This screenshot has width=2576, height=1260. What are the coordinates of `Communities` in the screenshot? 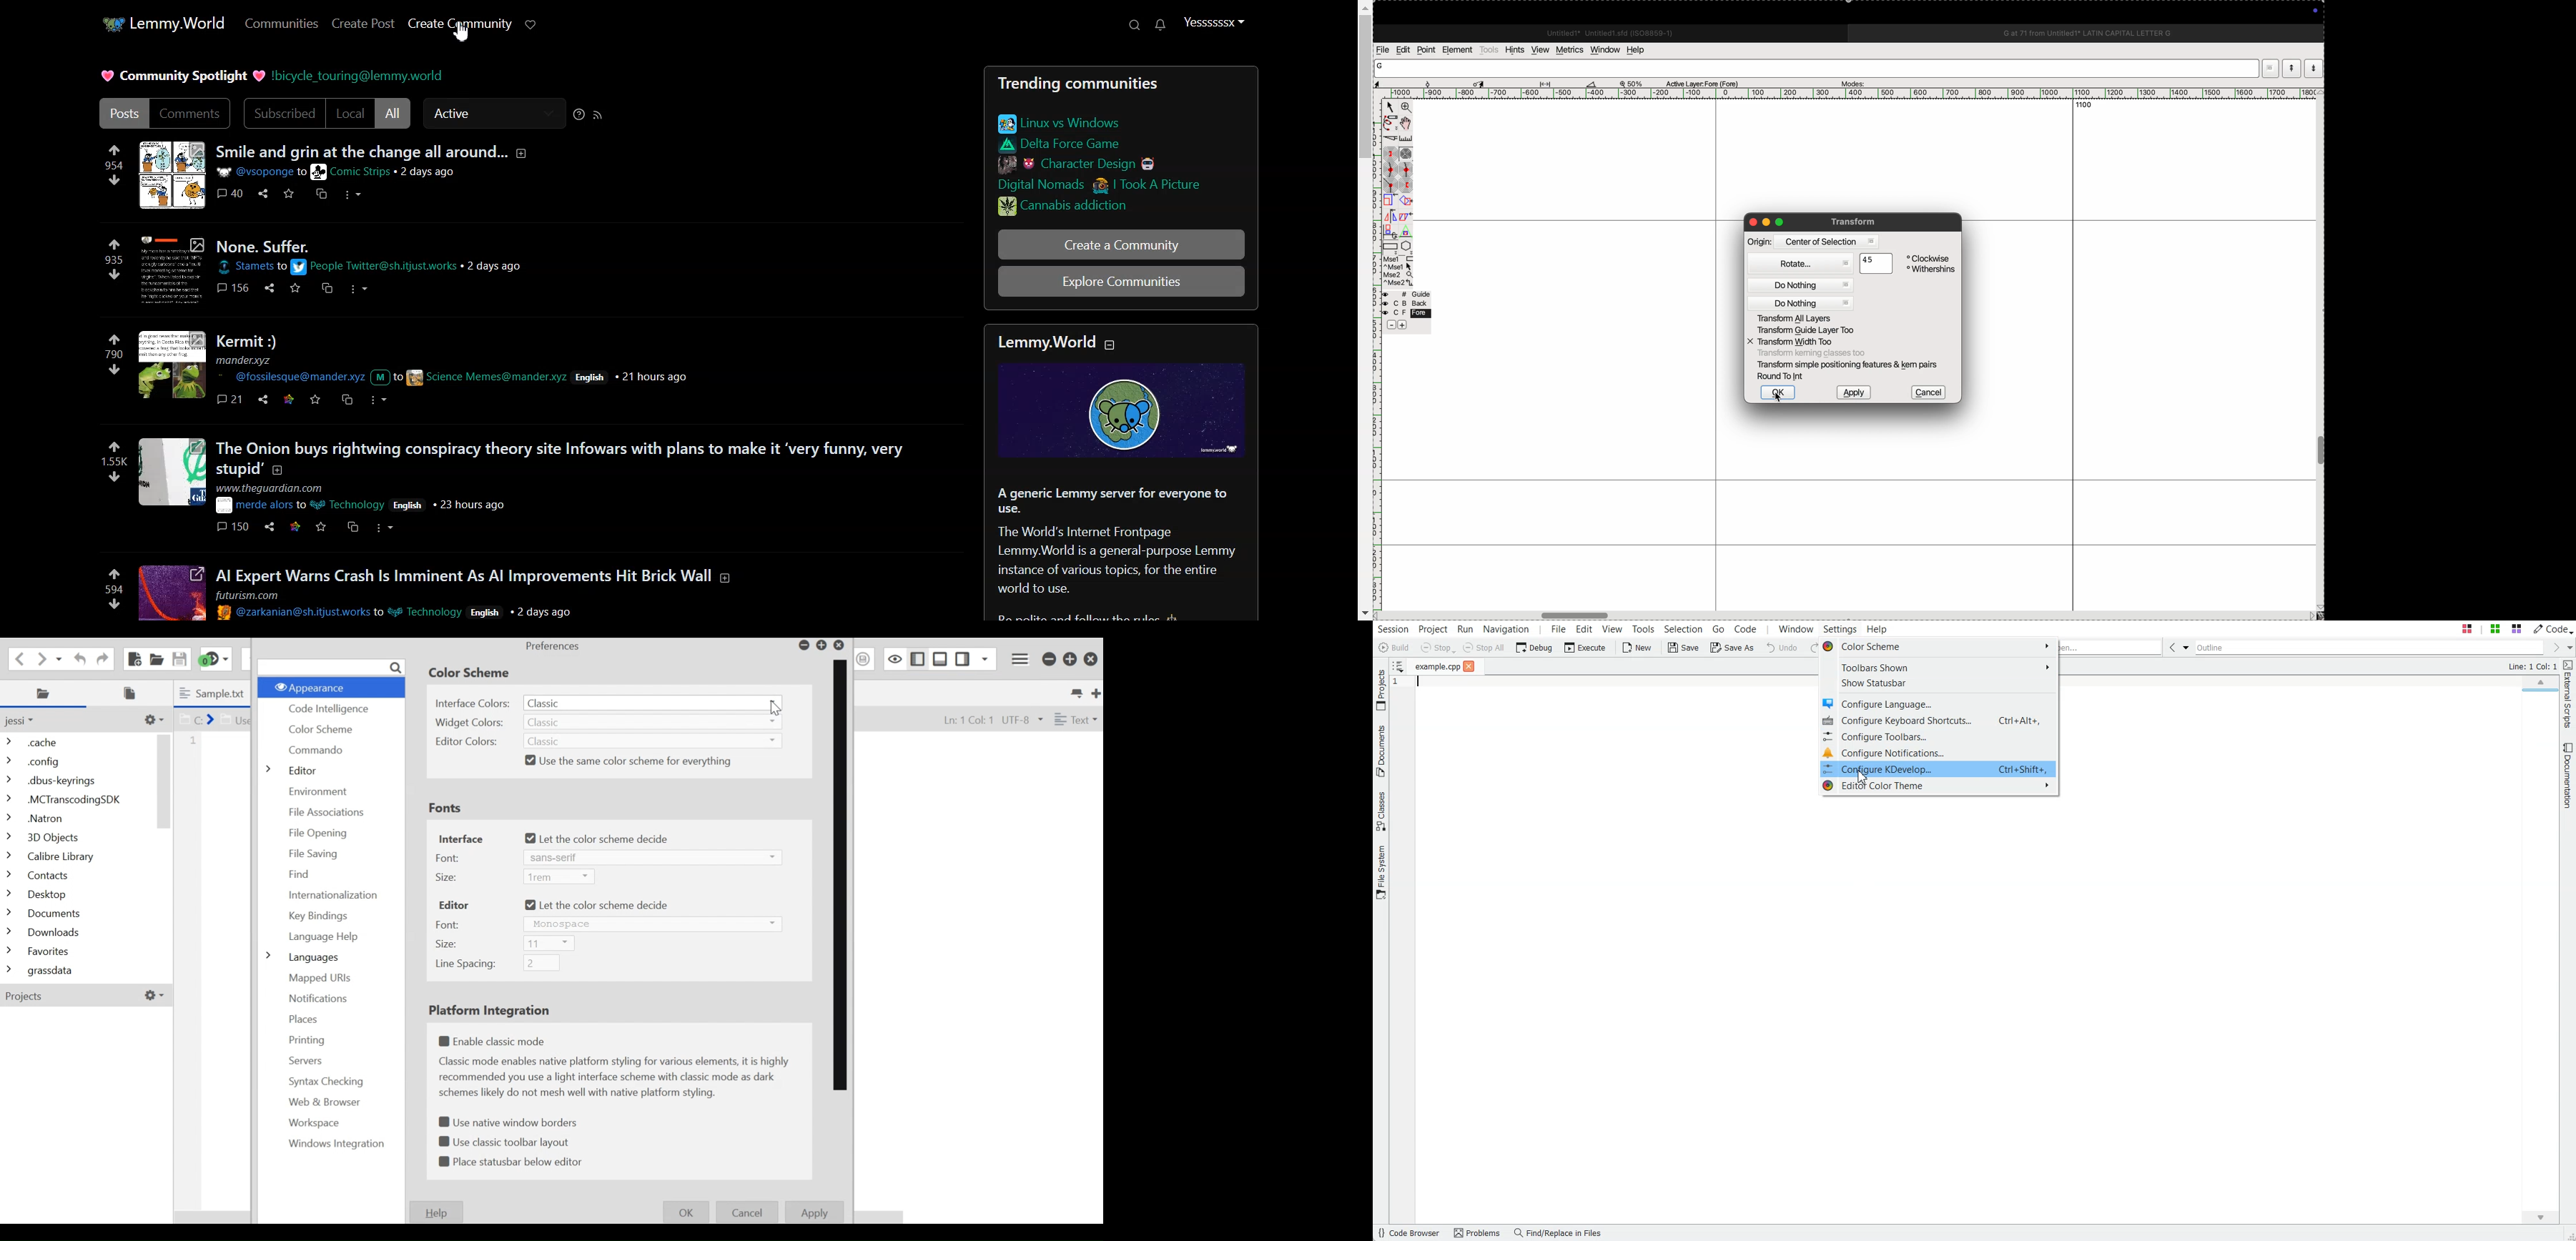 It's located at (279, 23).